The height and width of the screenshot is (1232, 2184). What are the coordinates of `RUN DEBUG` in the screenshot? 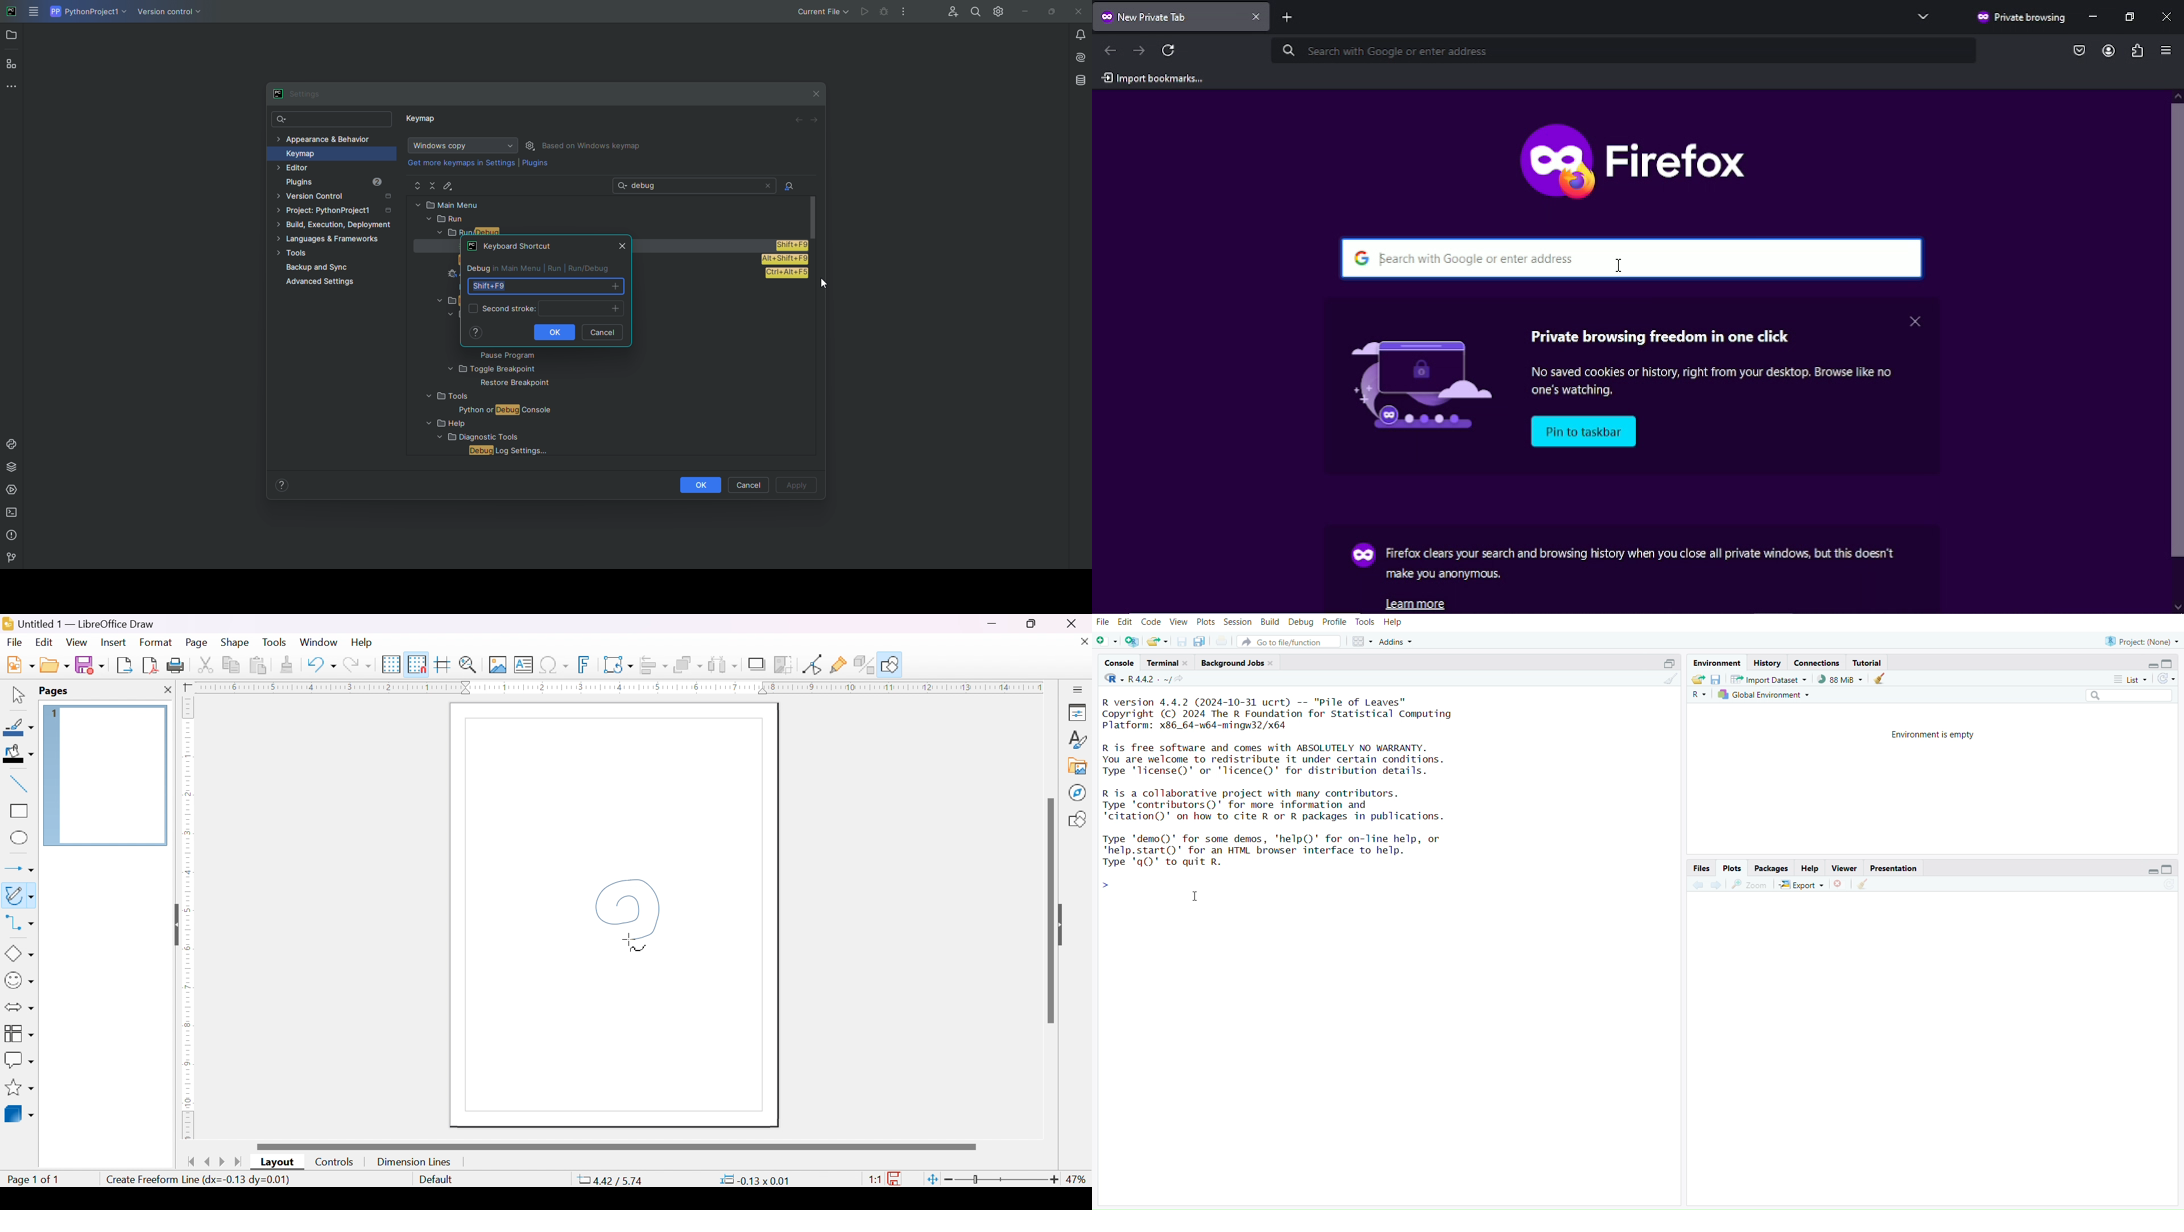 It's located at (617, 230).